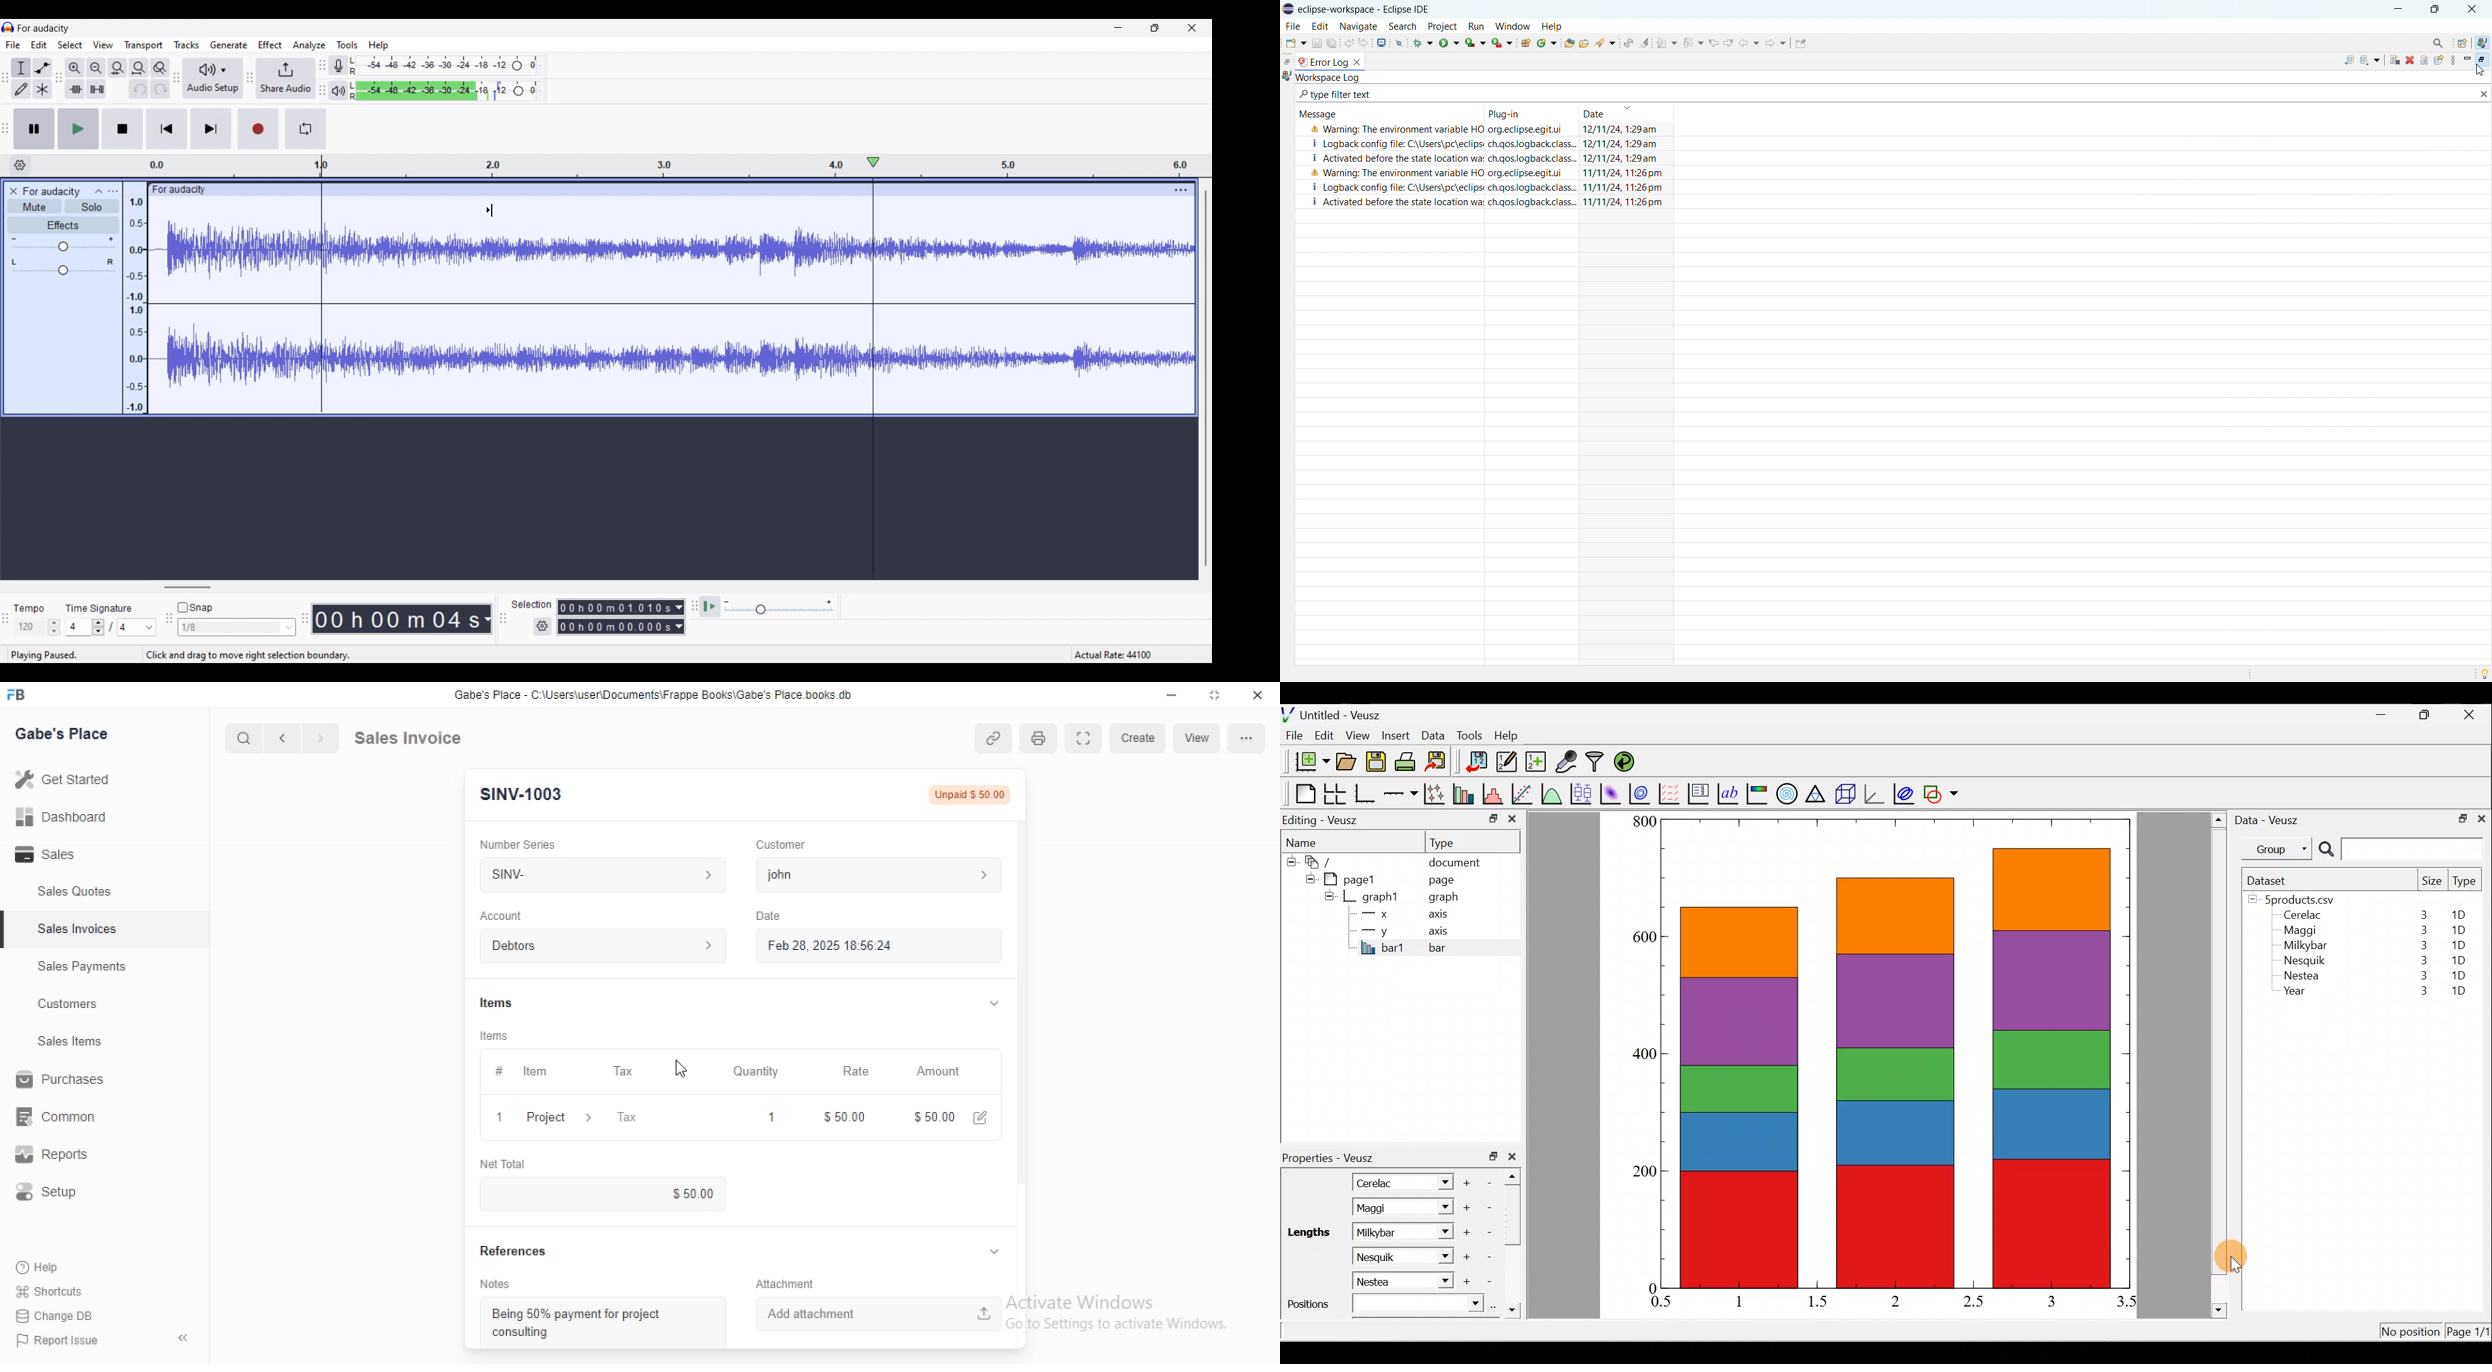 The height and width of the screenshot is (1372, 2492). What do you see at coordinates (501, 915) in the screenshot?
I see `‘Account` at bounding box center [501, 915].